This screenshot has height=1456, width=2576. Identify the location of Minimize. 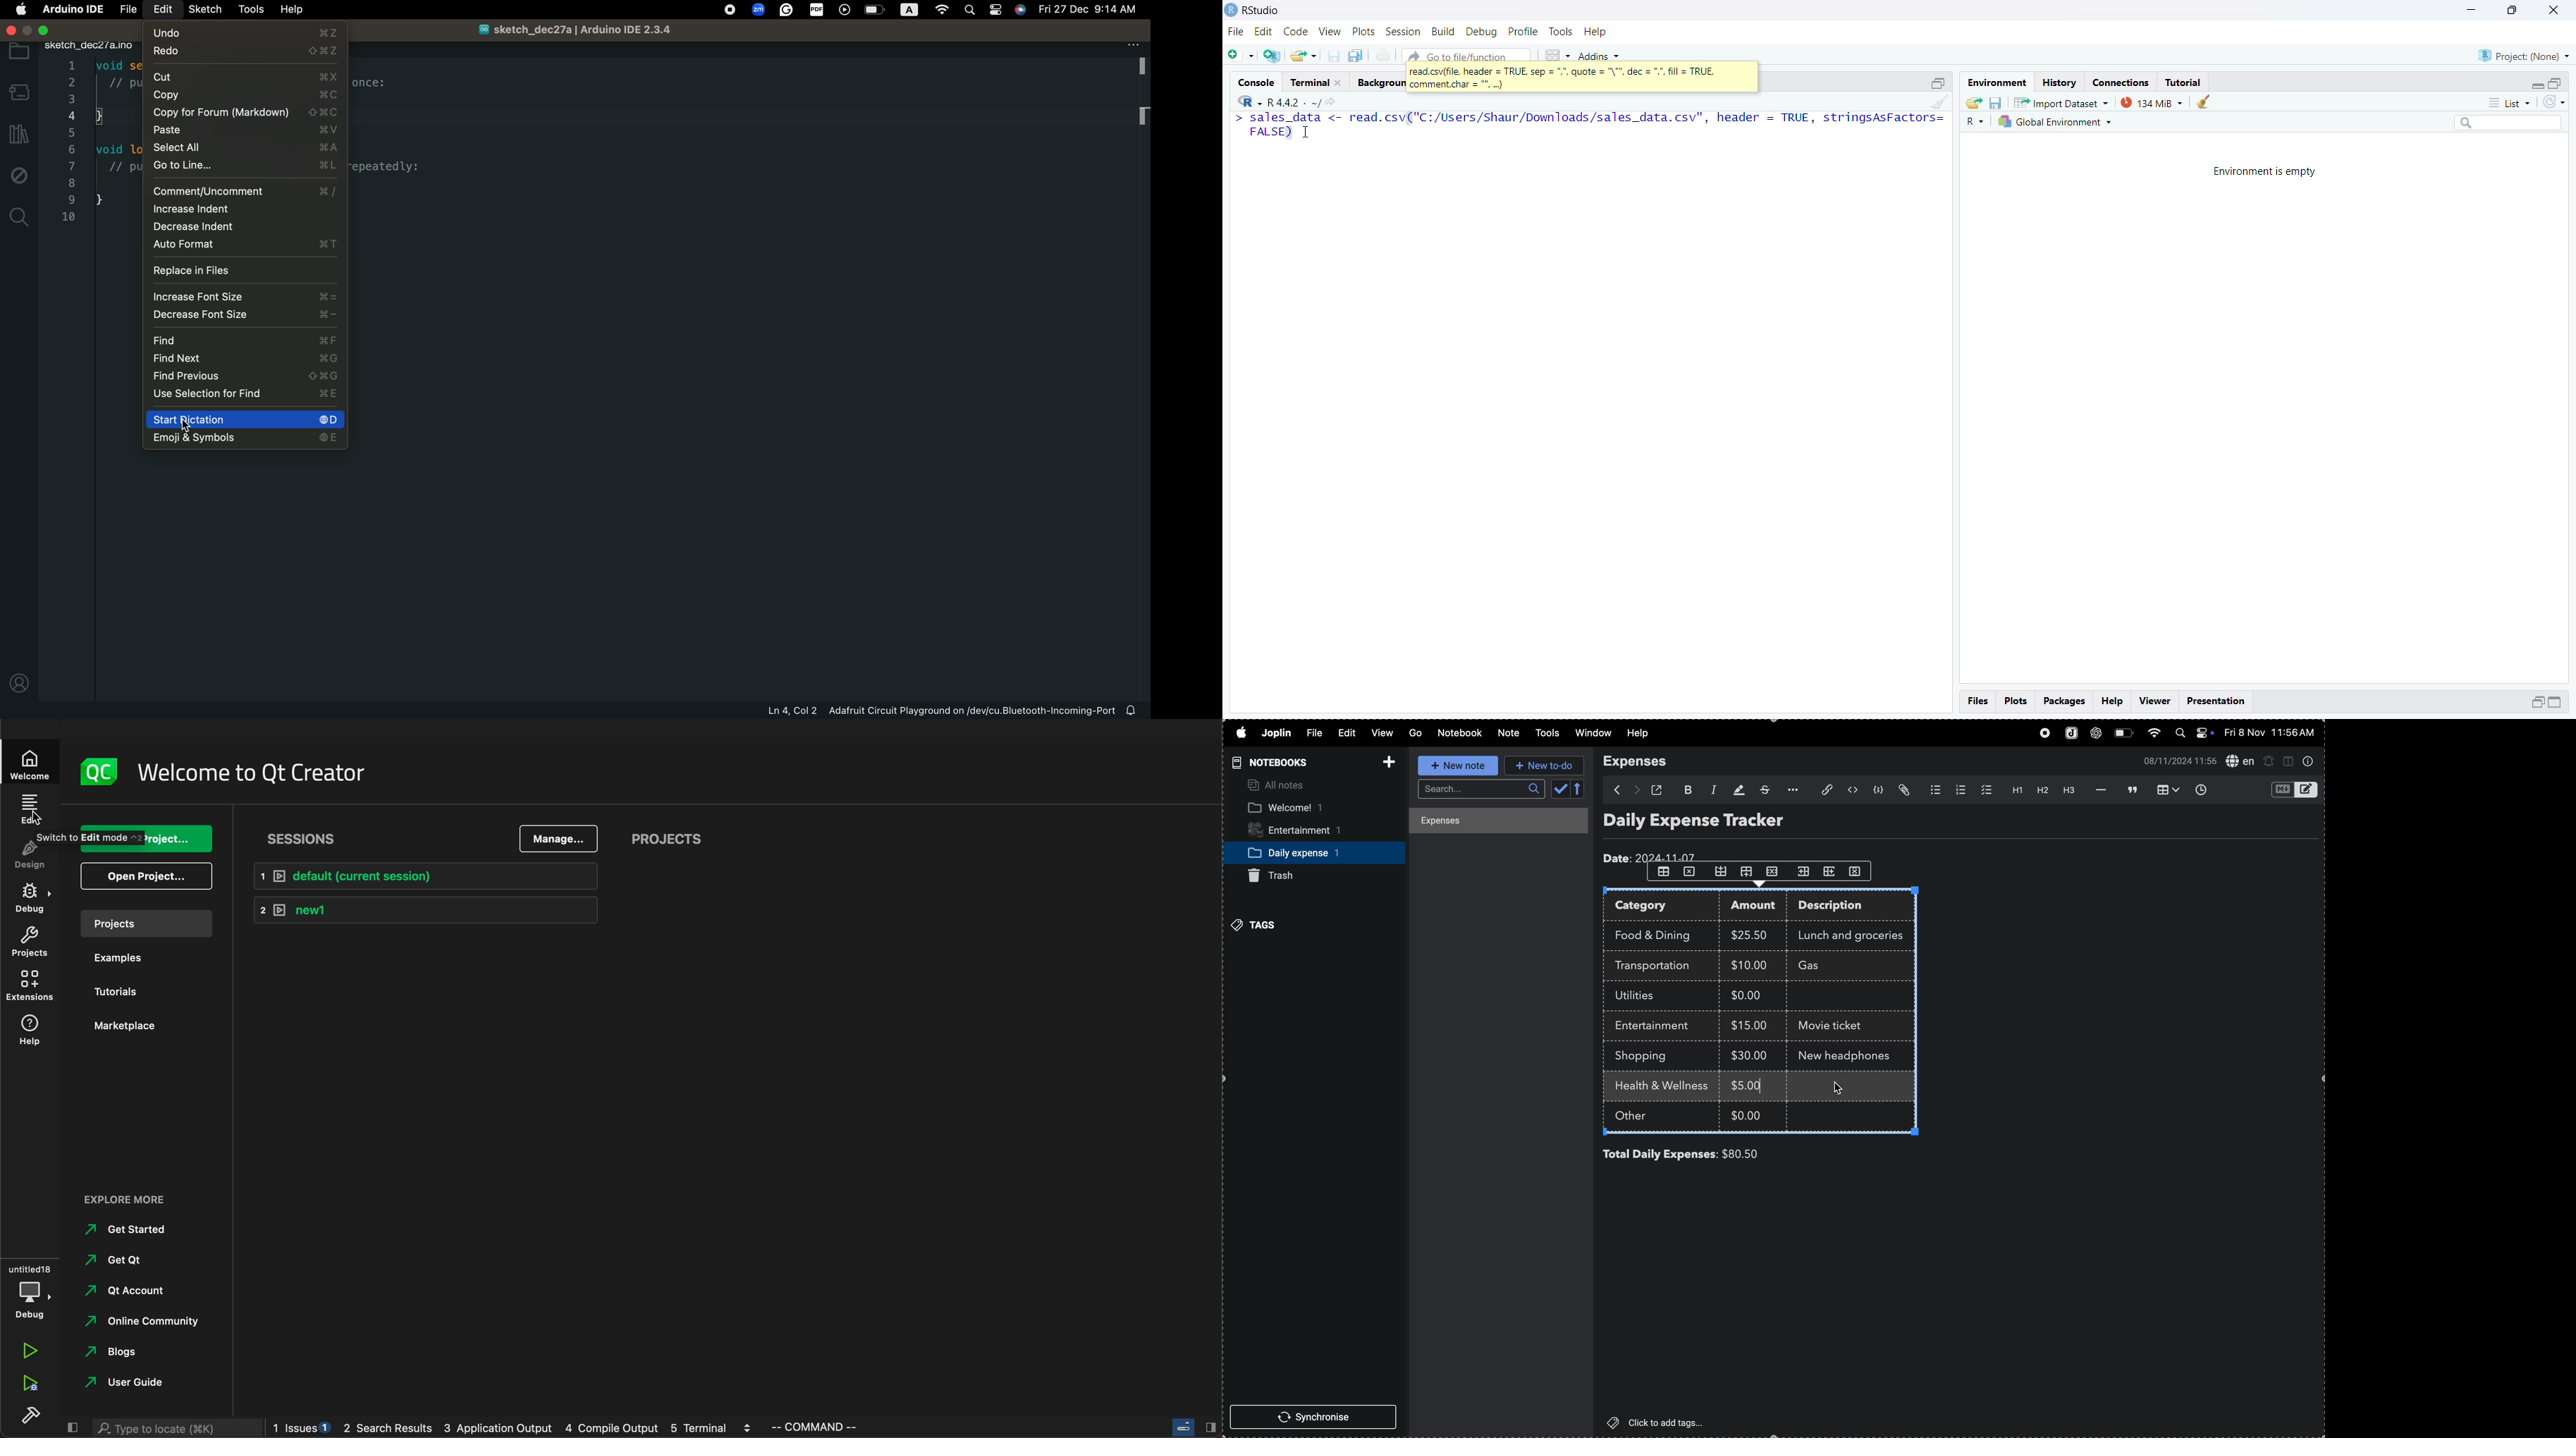
(2471, 11).